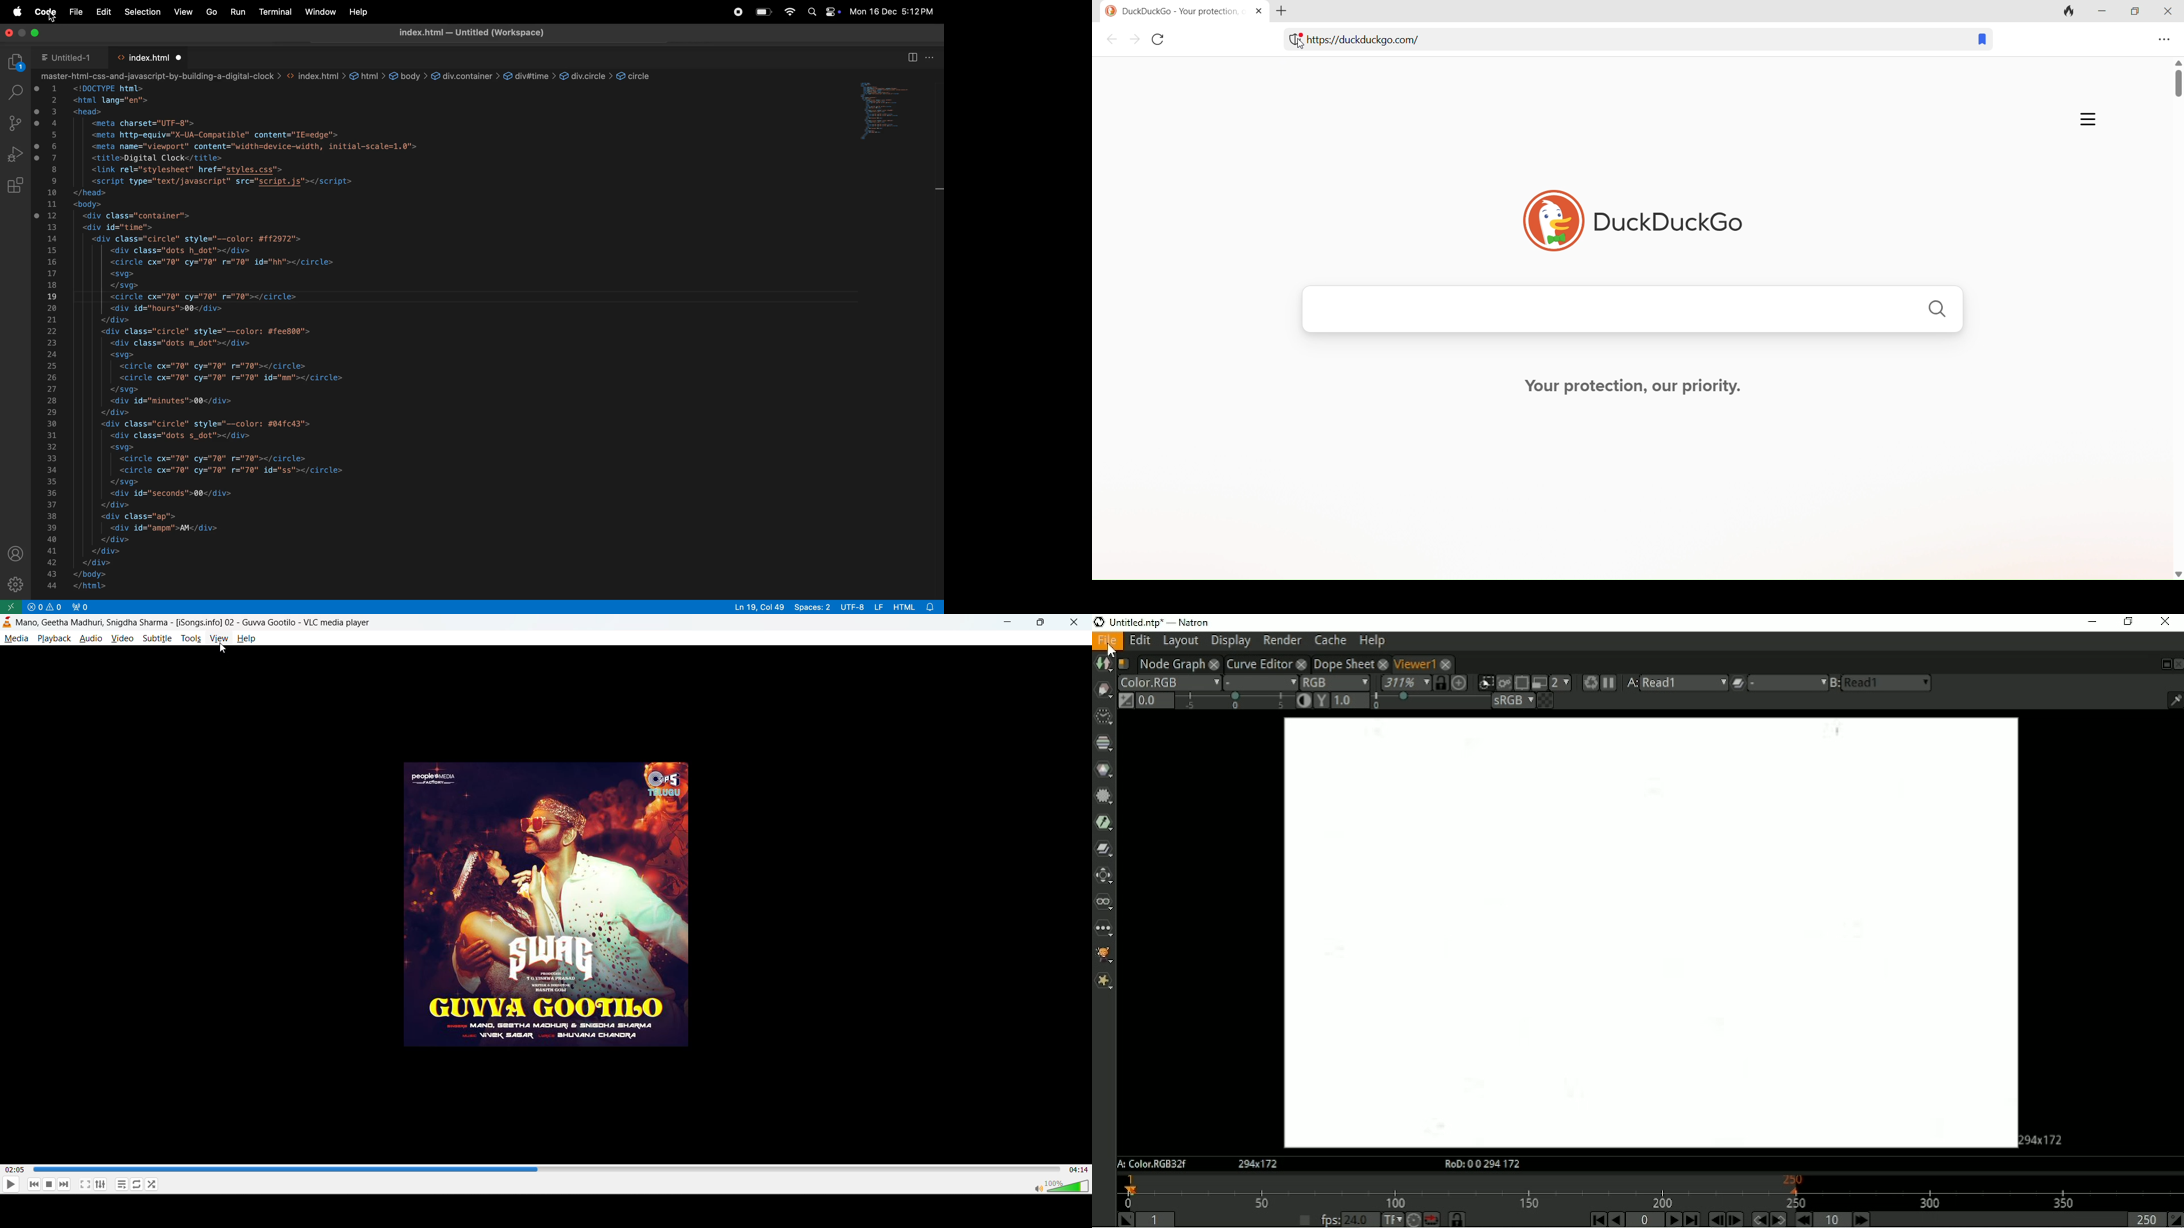  I want to click on close, so click(1073, 623).